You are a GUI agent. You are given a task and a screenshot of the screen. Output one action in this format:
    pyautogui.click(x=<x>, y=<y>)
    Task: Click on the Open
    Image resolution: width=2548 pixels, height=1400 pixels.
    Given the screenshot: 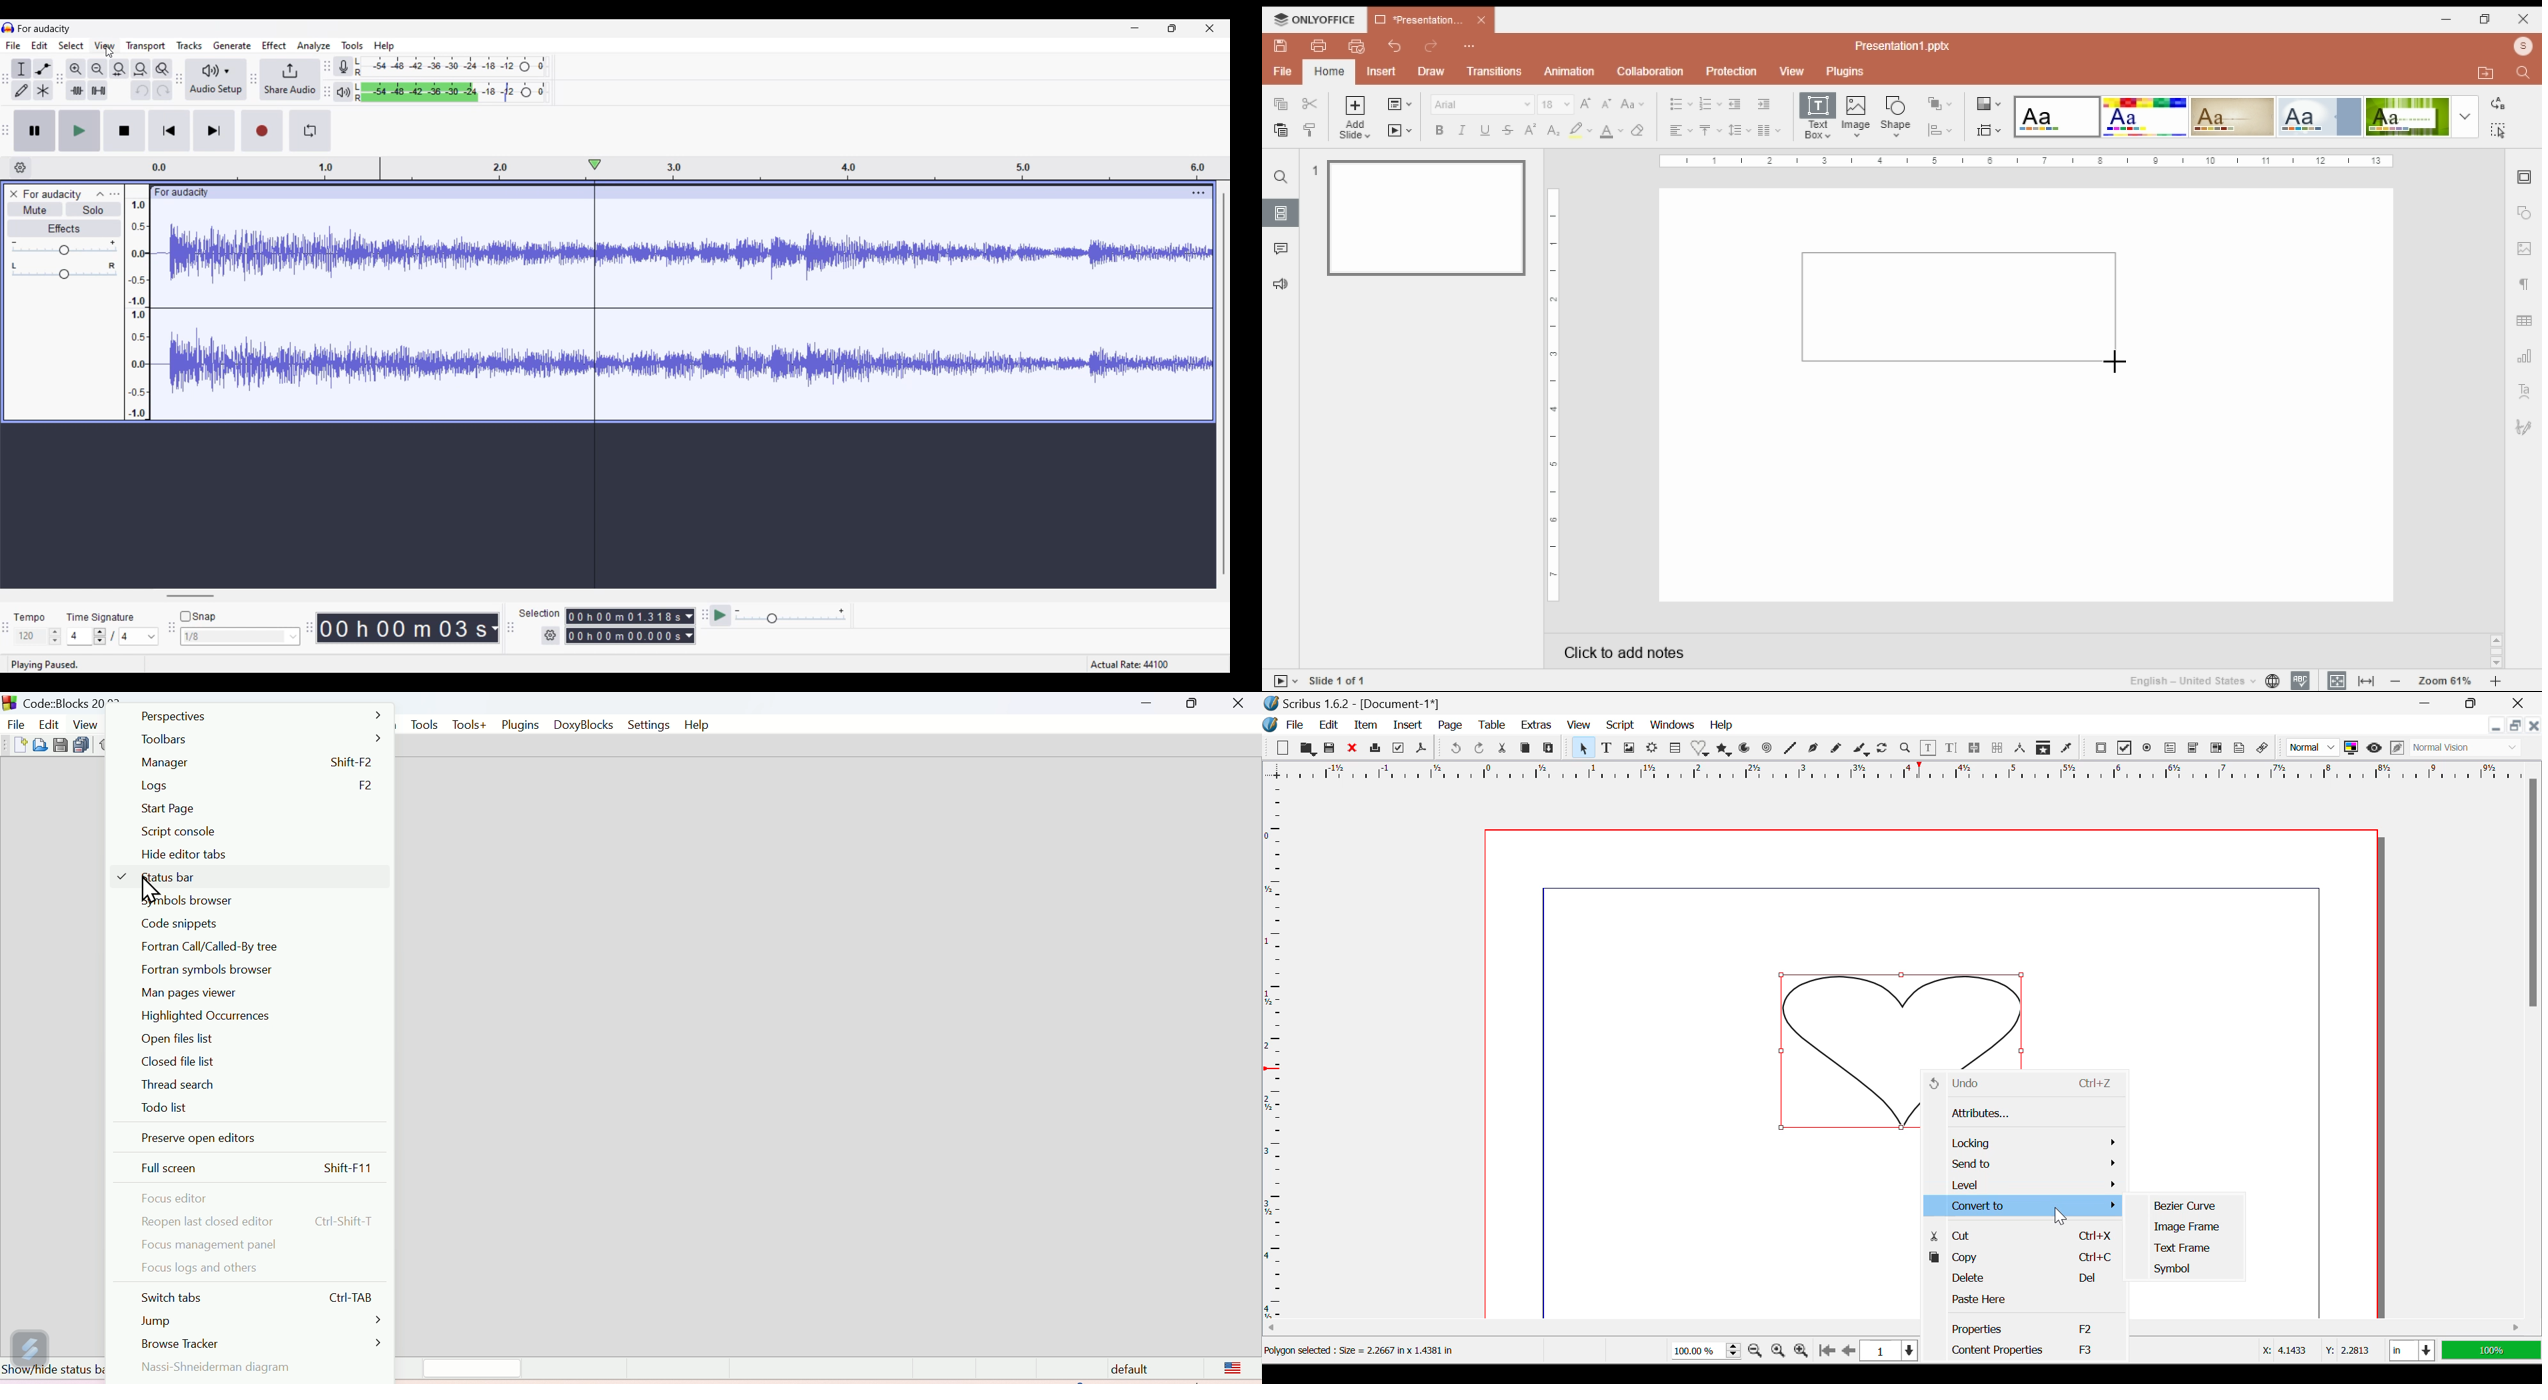 What is the action you would take?
    pyautogui.click(x=1309, y=749)
    